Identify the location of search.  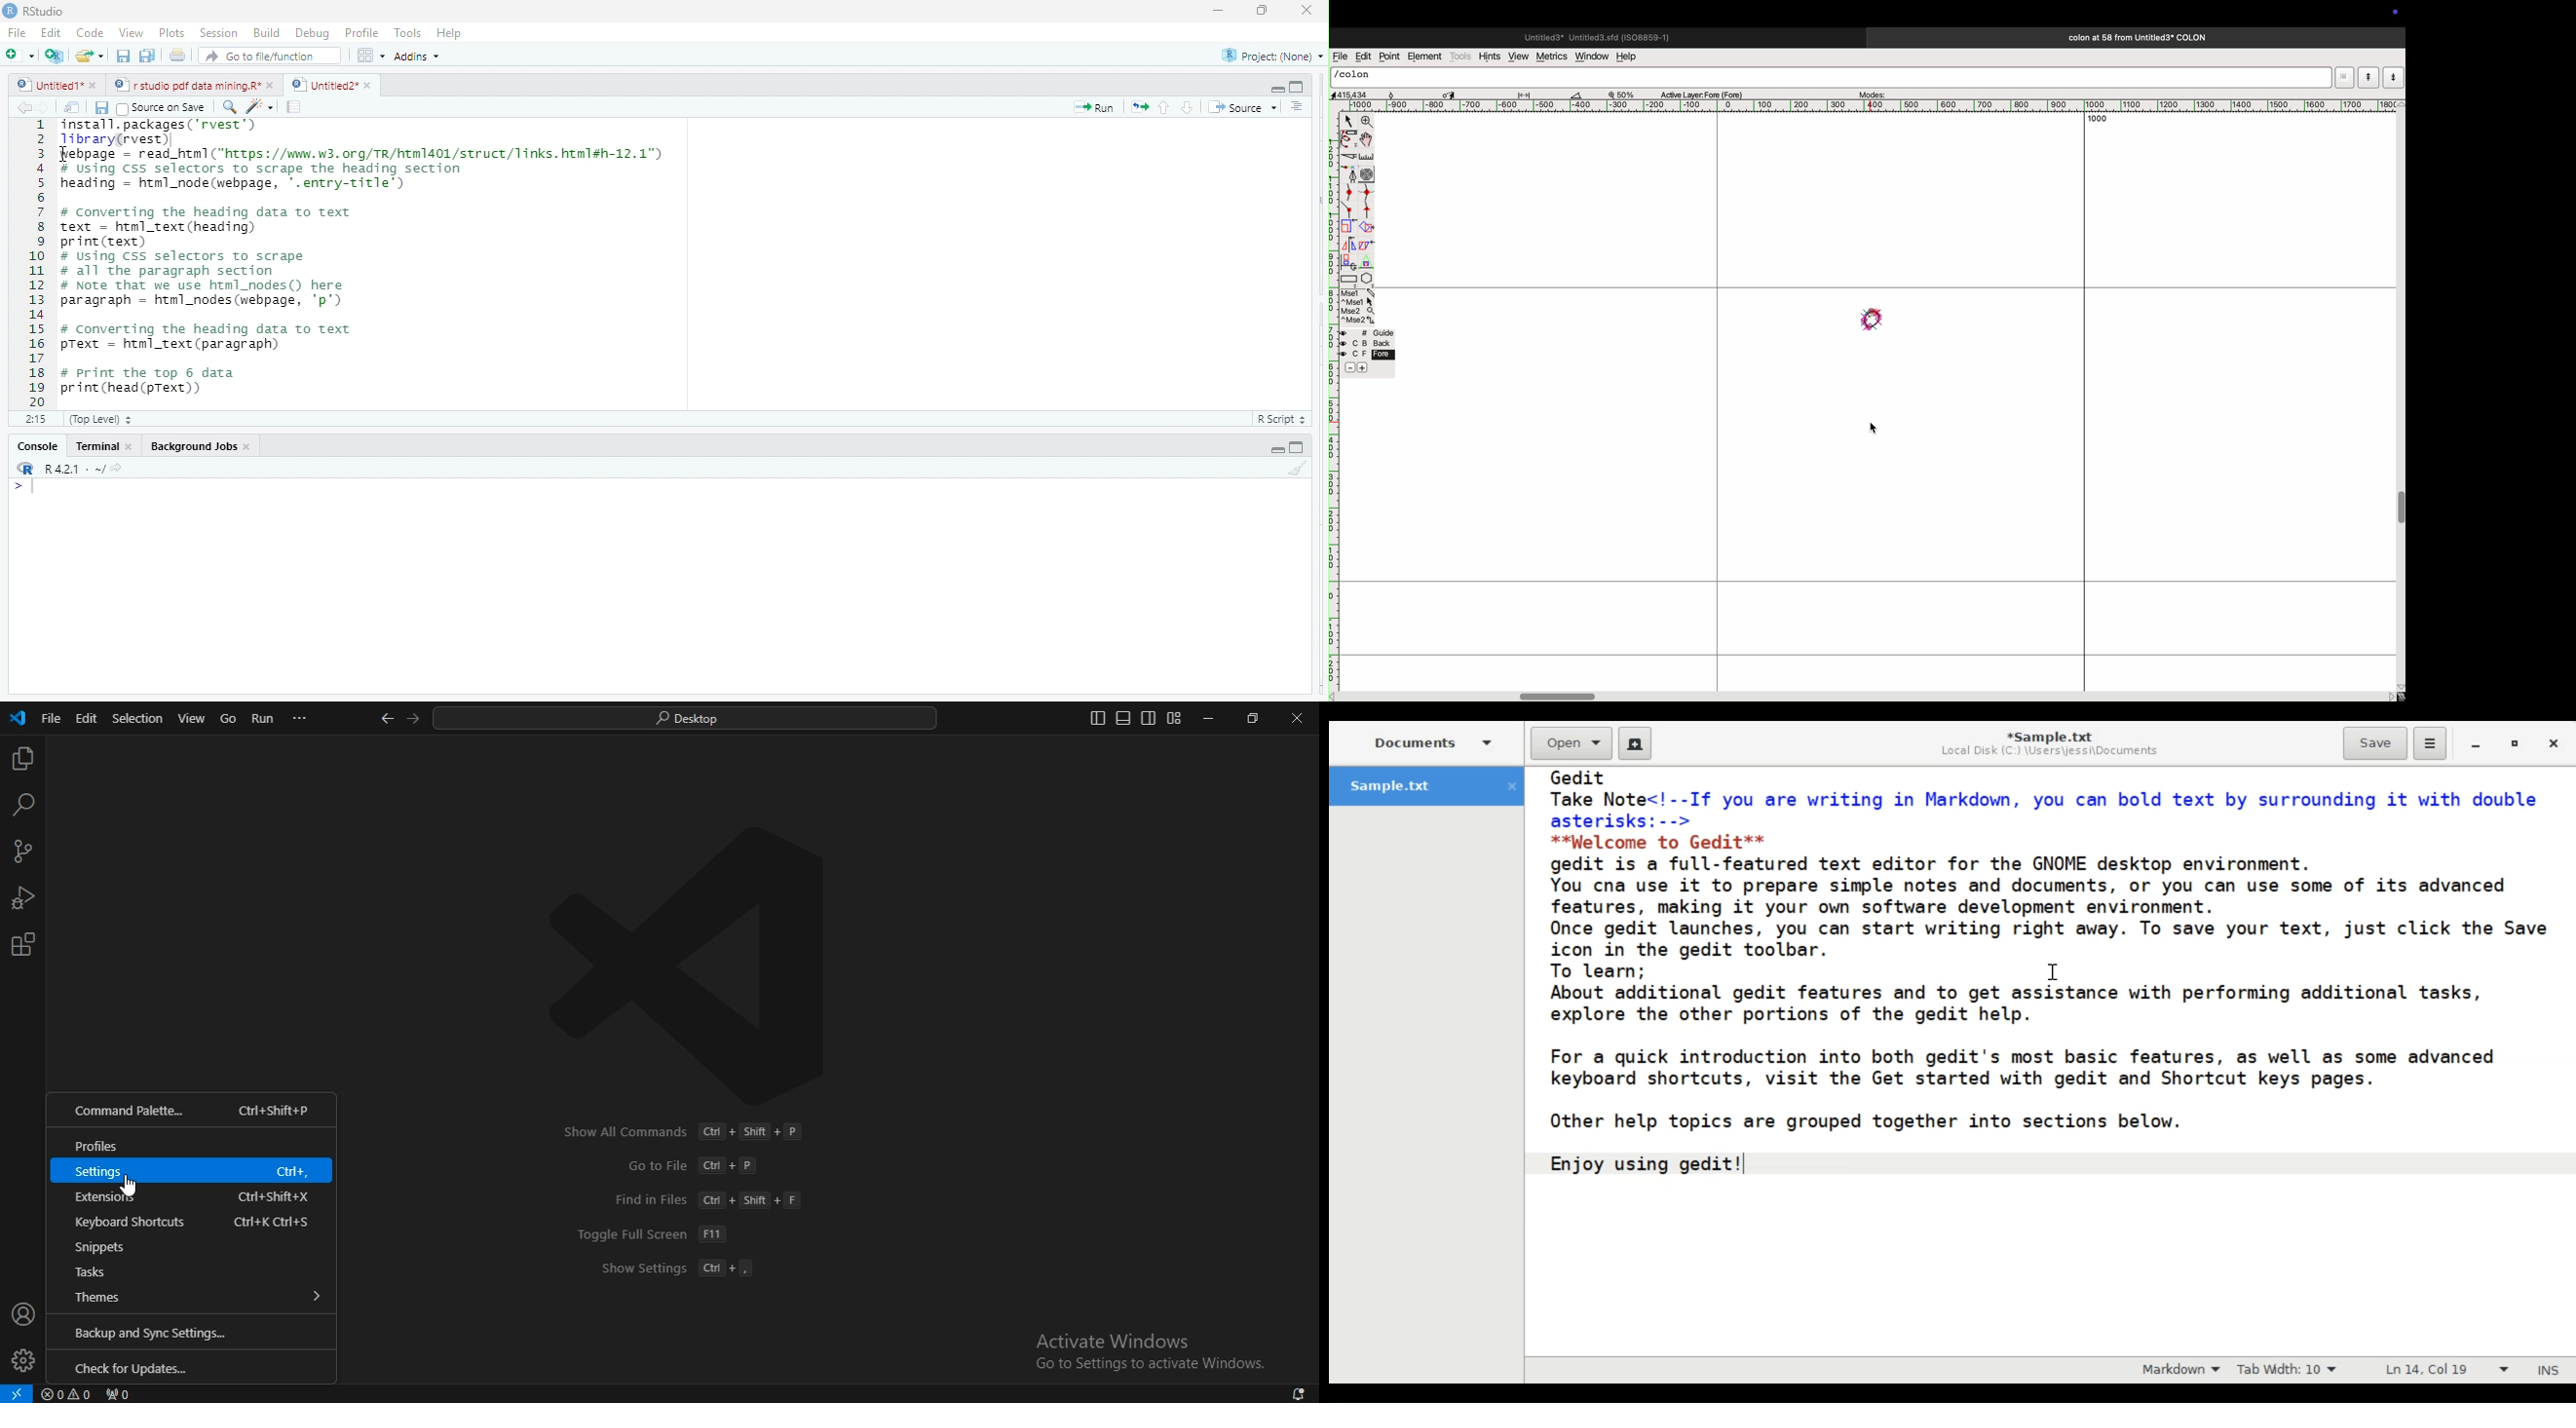
(22, 806).